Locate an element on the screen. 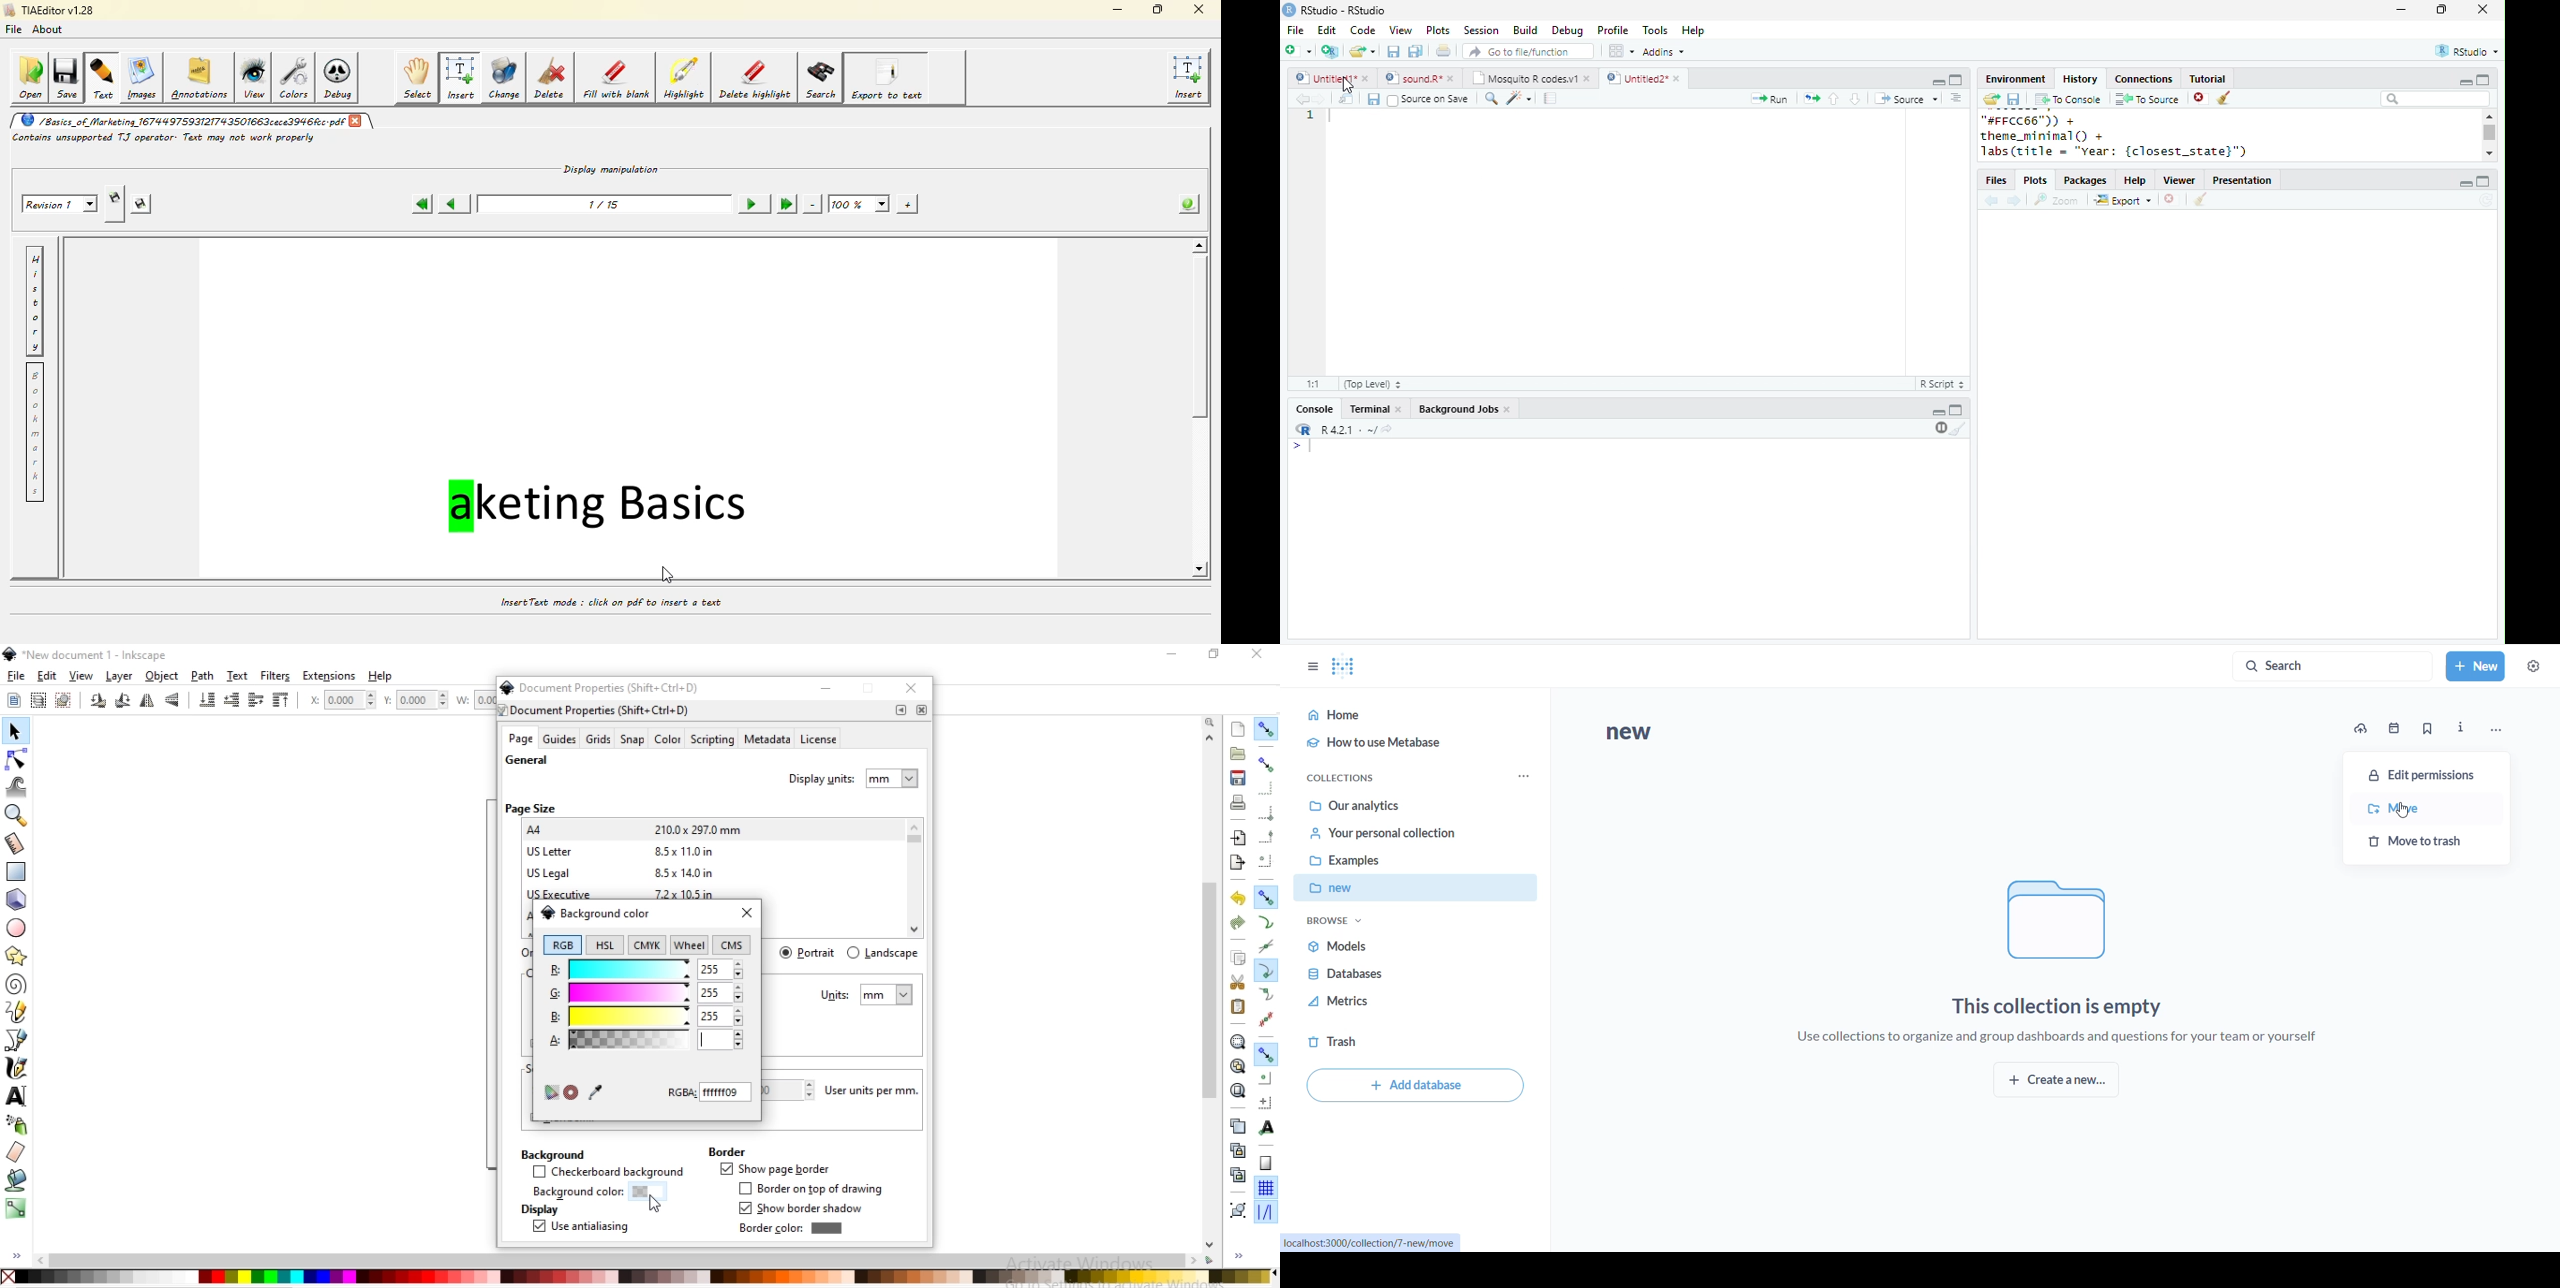 The height and width of the screenshot is (1288, 2576). Session is located at coordinates (1481, 30).